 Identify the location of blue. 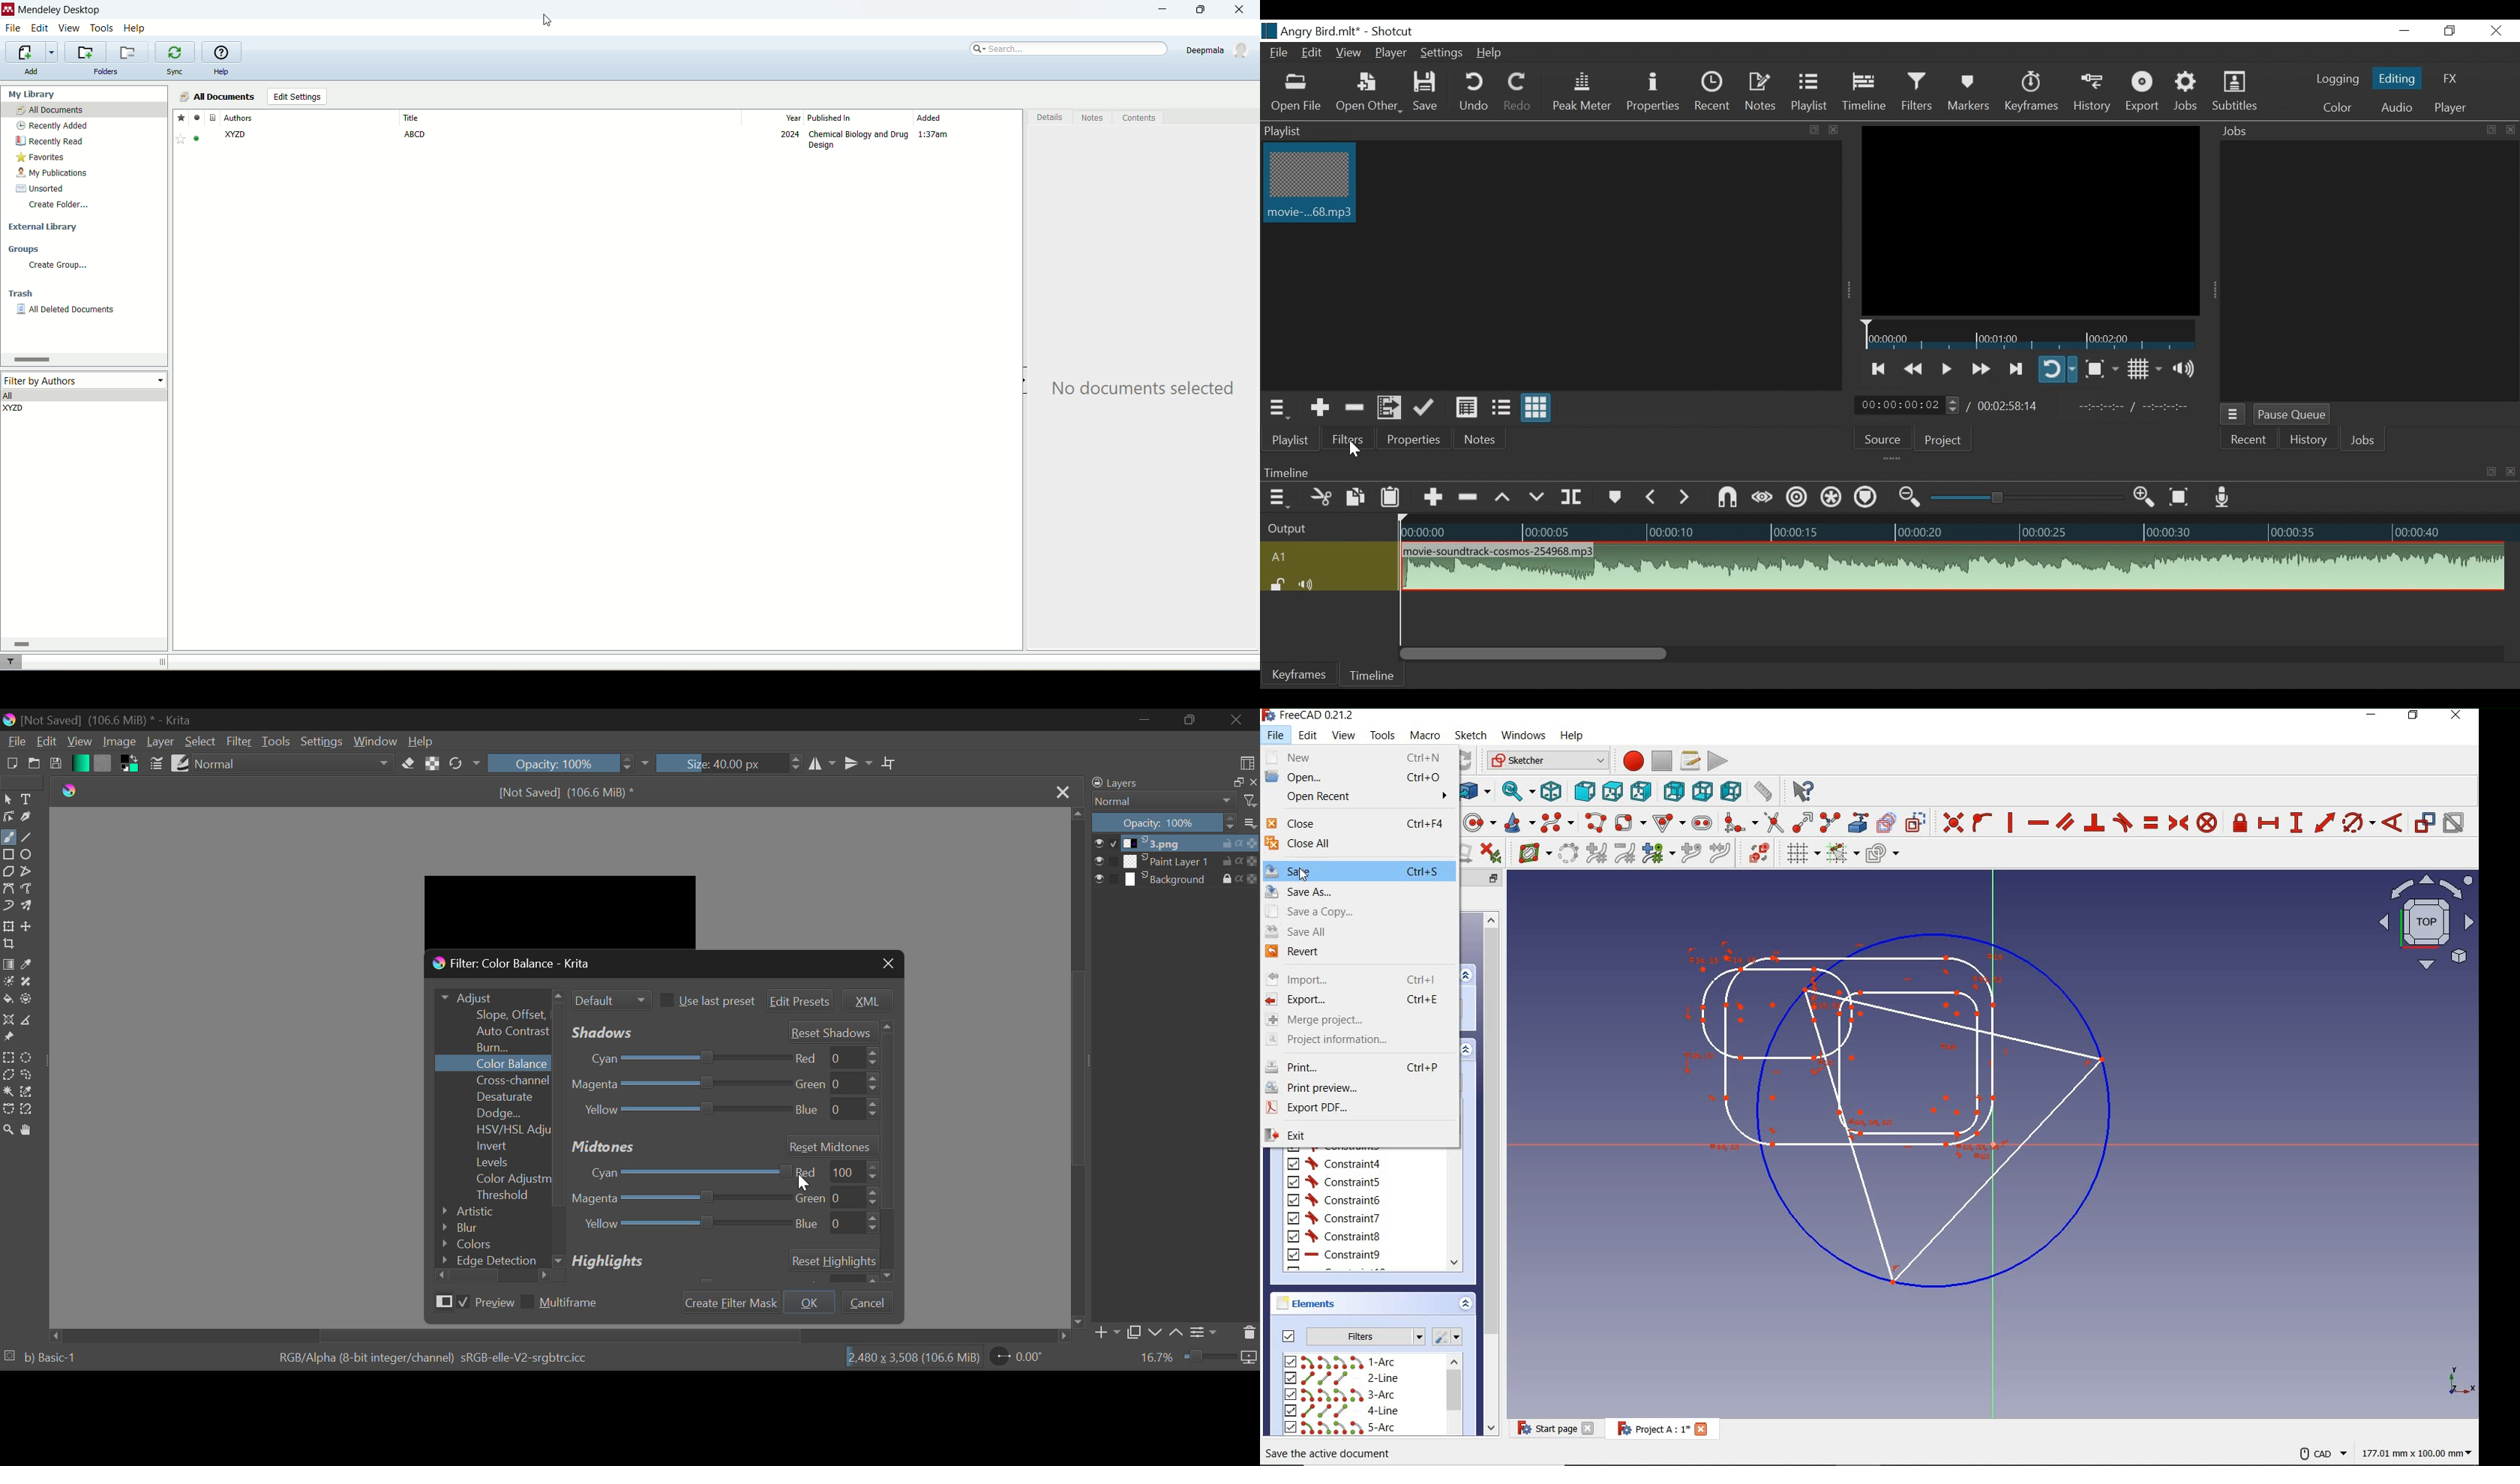
(835, 1226).